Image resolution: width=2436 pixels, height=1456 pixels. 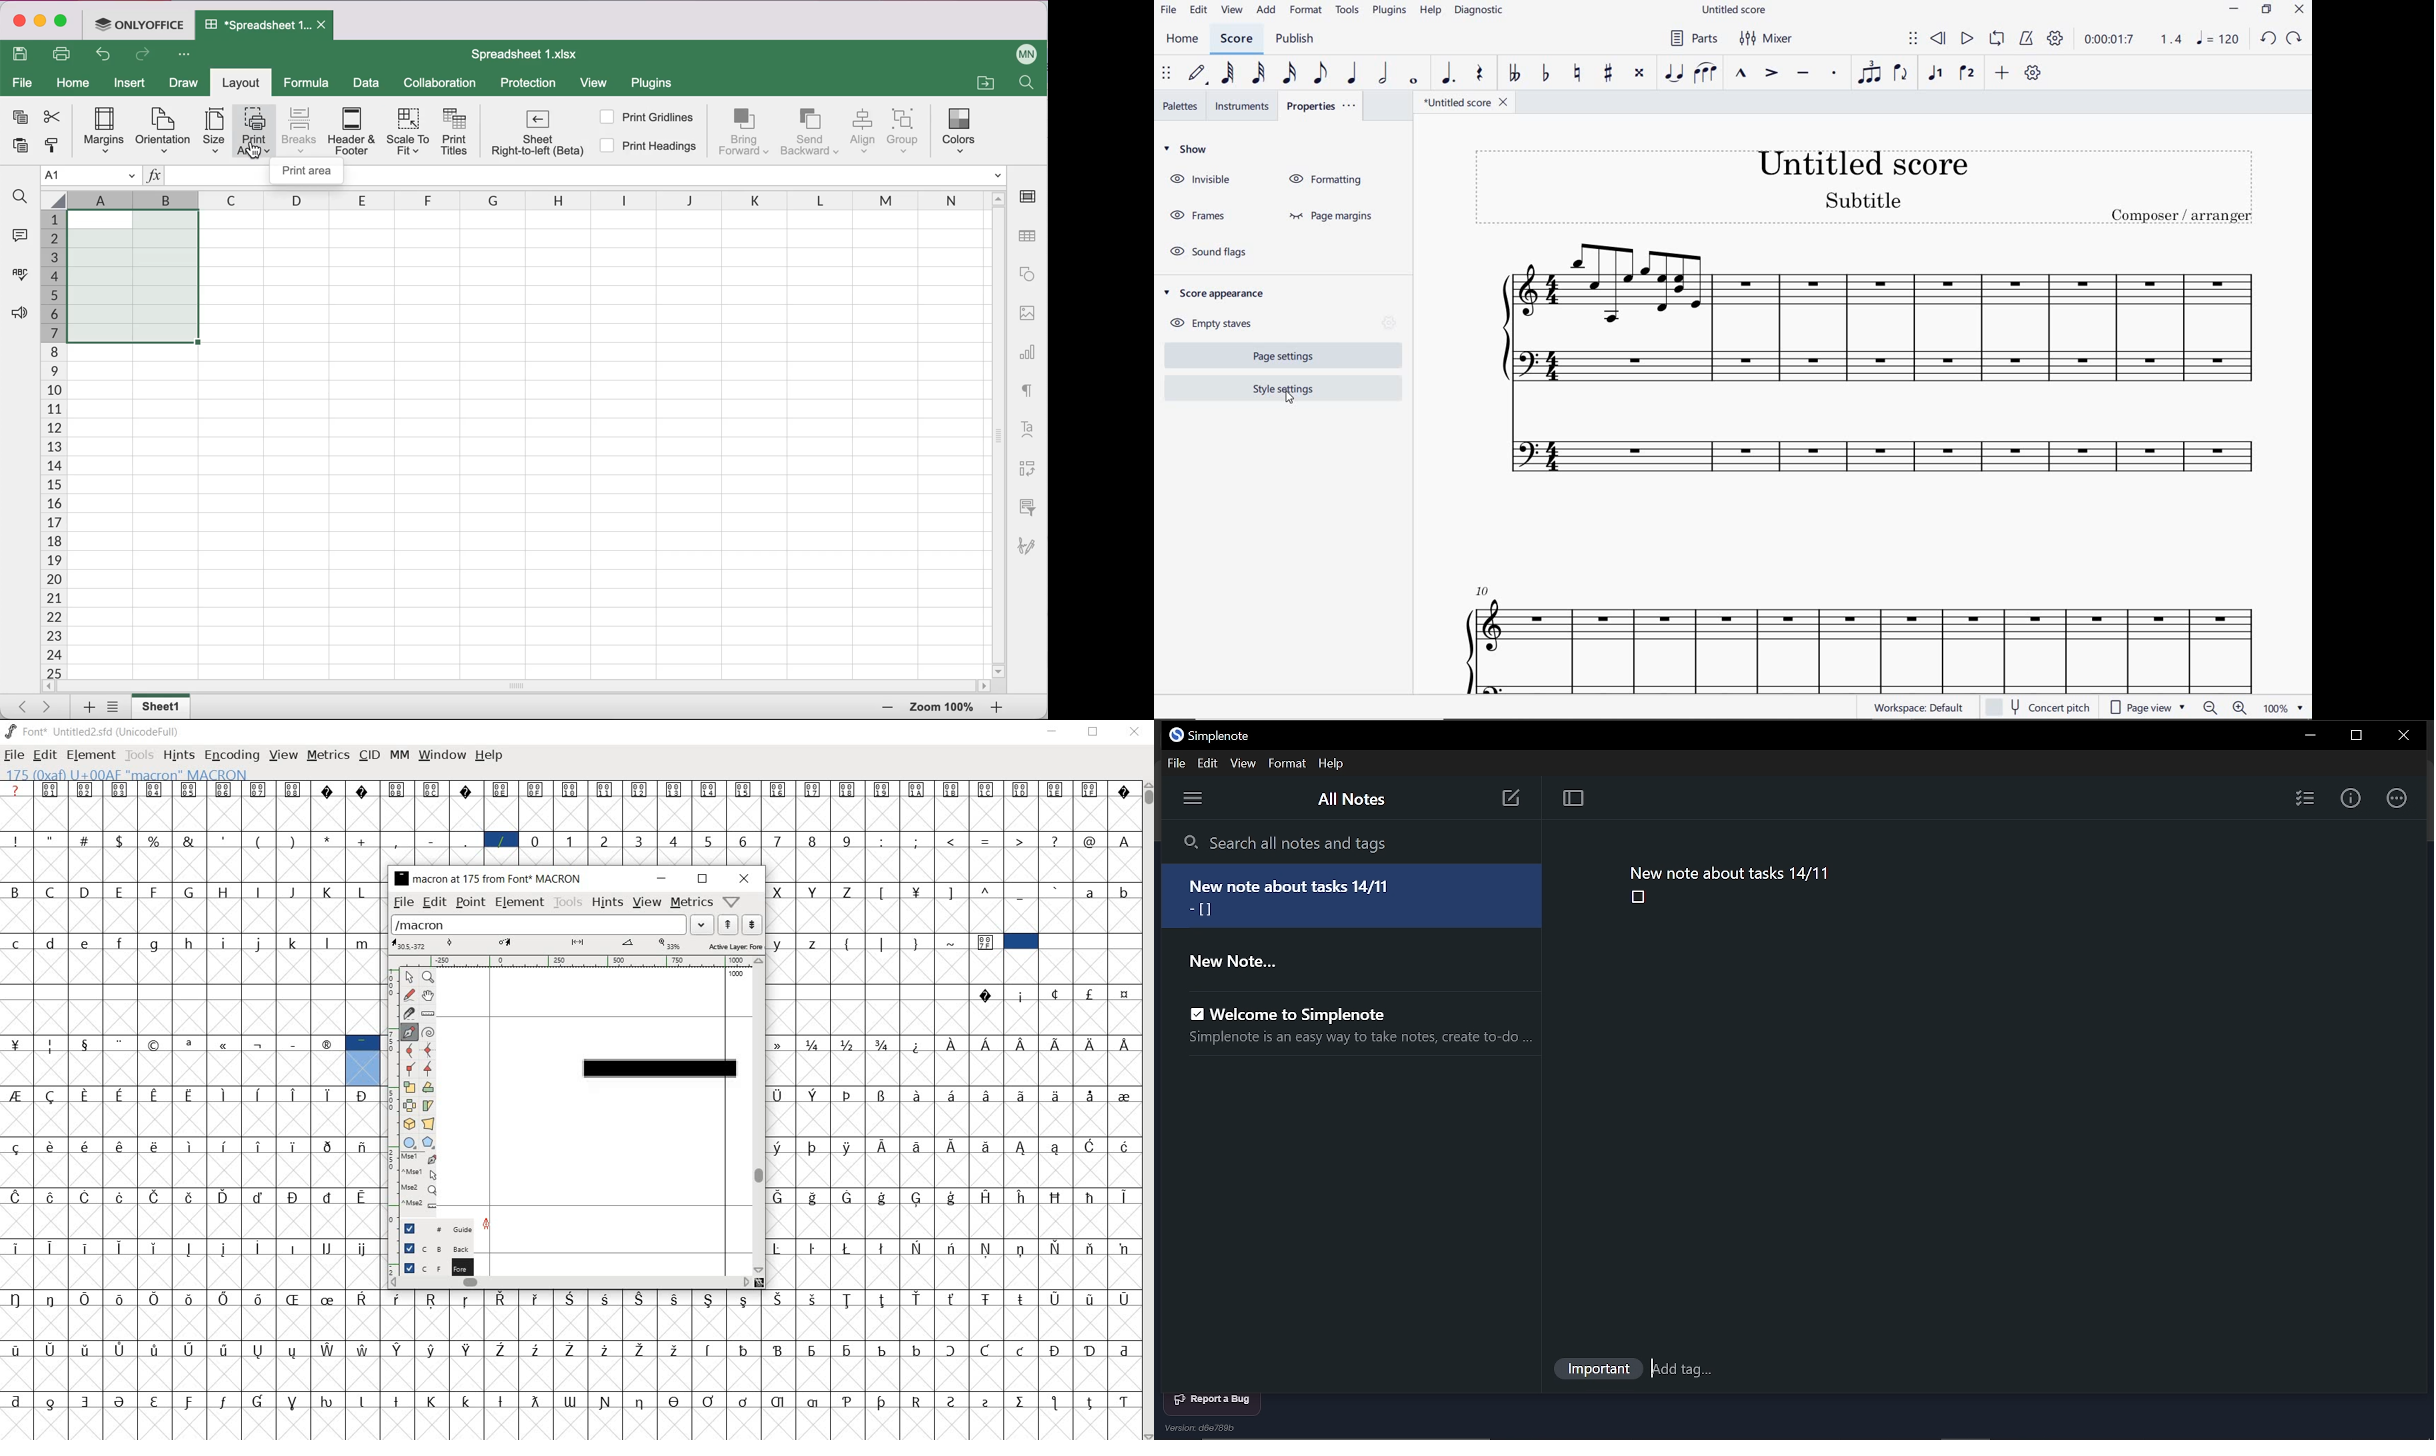 What do you see at coordinates (536, 924) in the screenshot?
I see `load word list` at bounding box center [536, 924].